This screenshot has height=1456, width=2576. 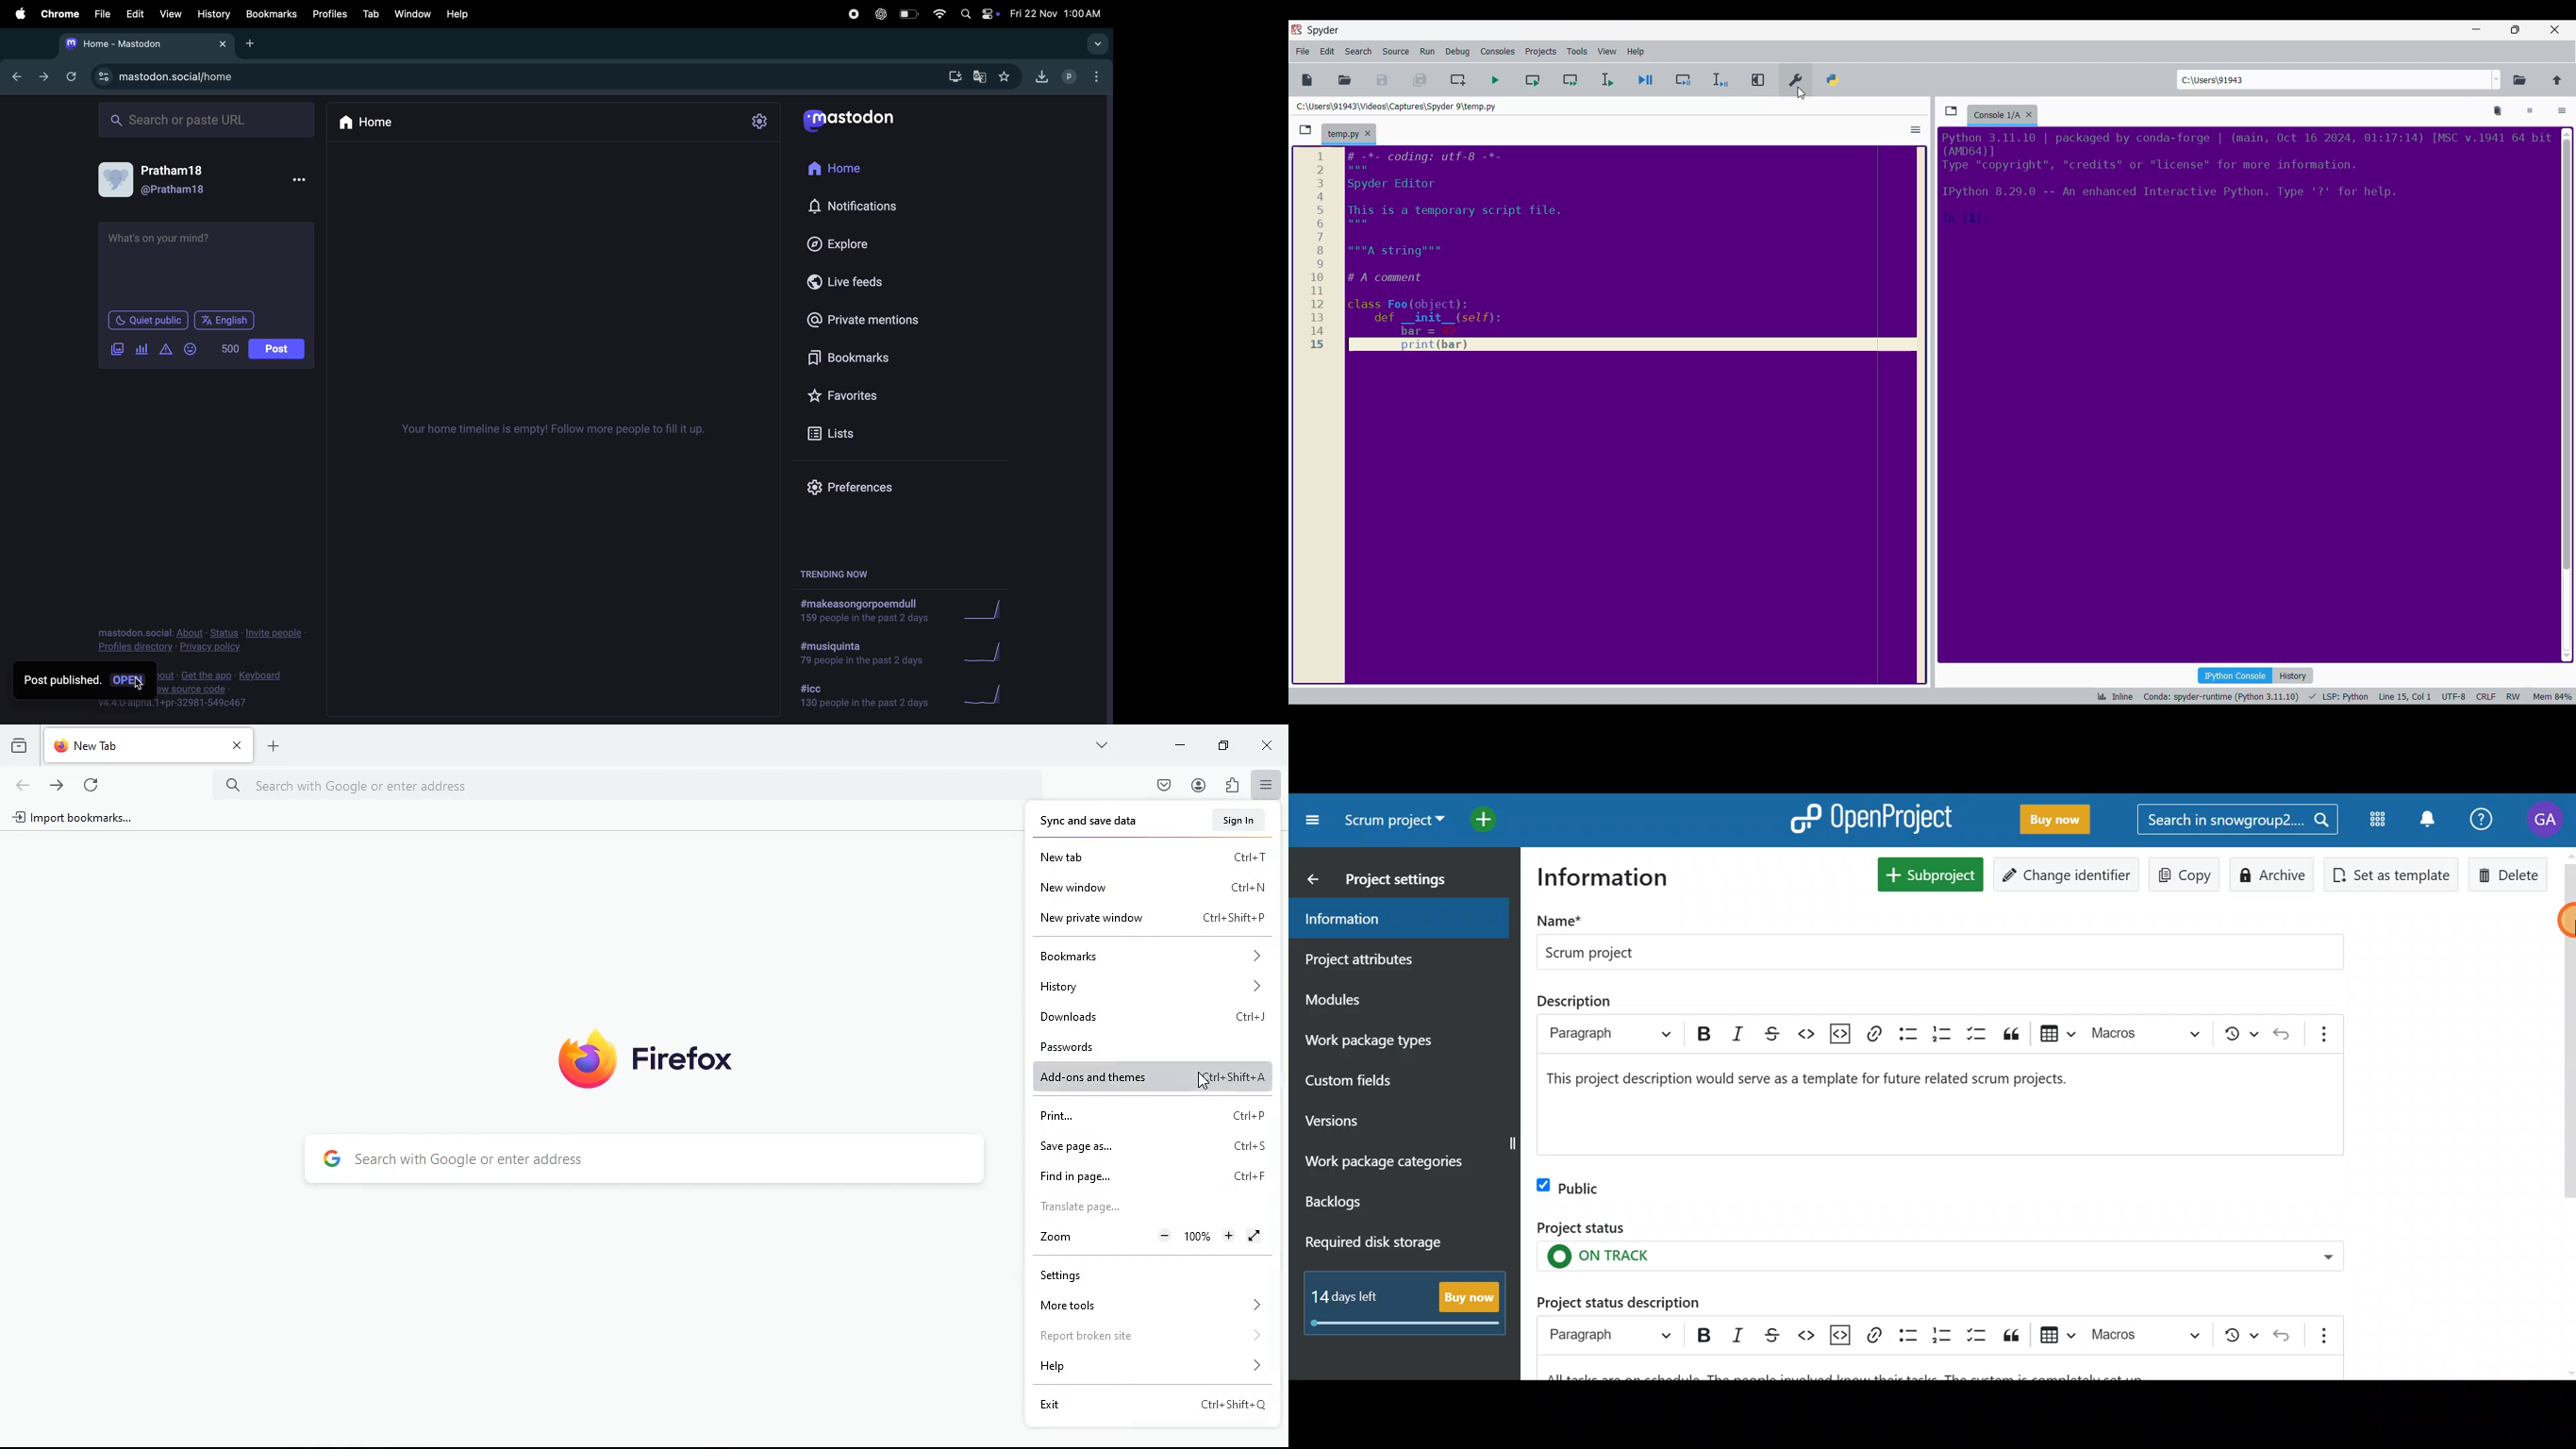 What do you see at coordinates (2454, 697) in the screenshot?
I see ` UTF-8` at bounding box center [2454, 697].